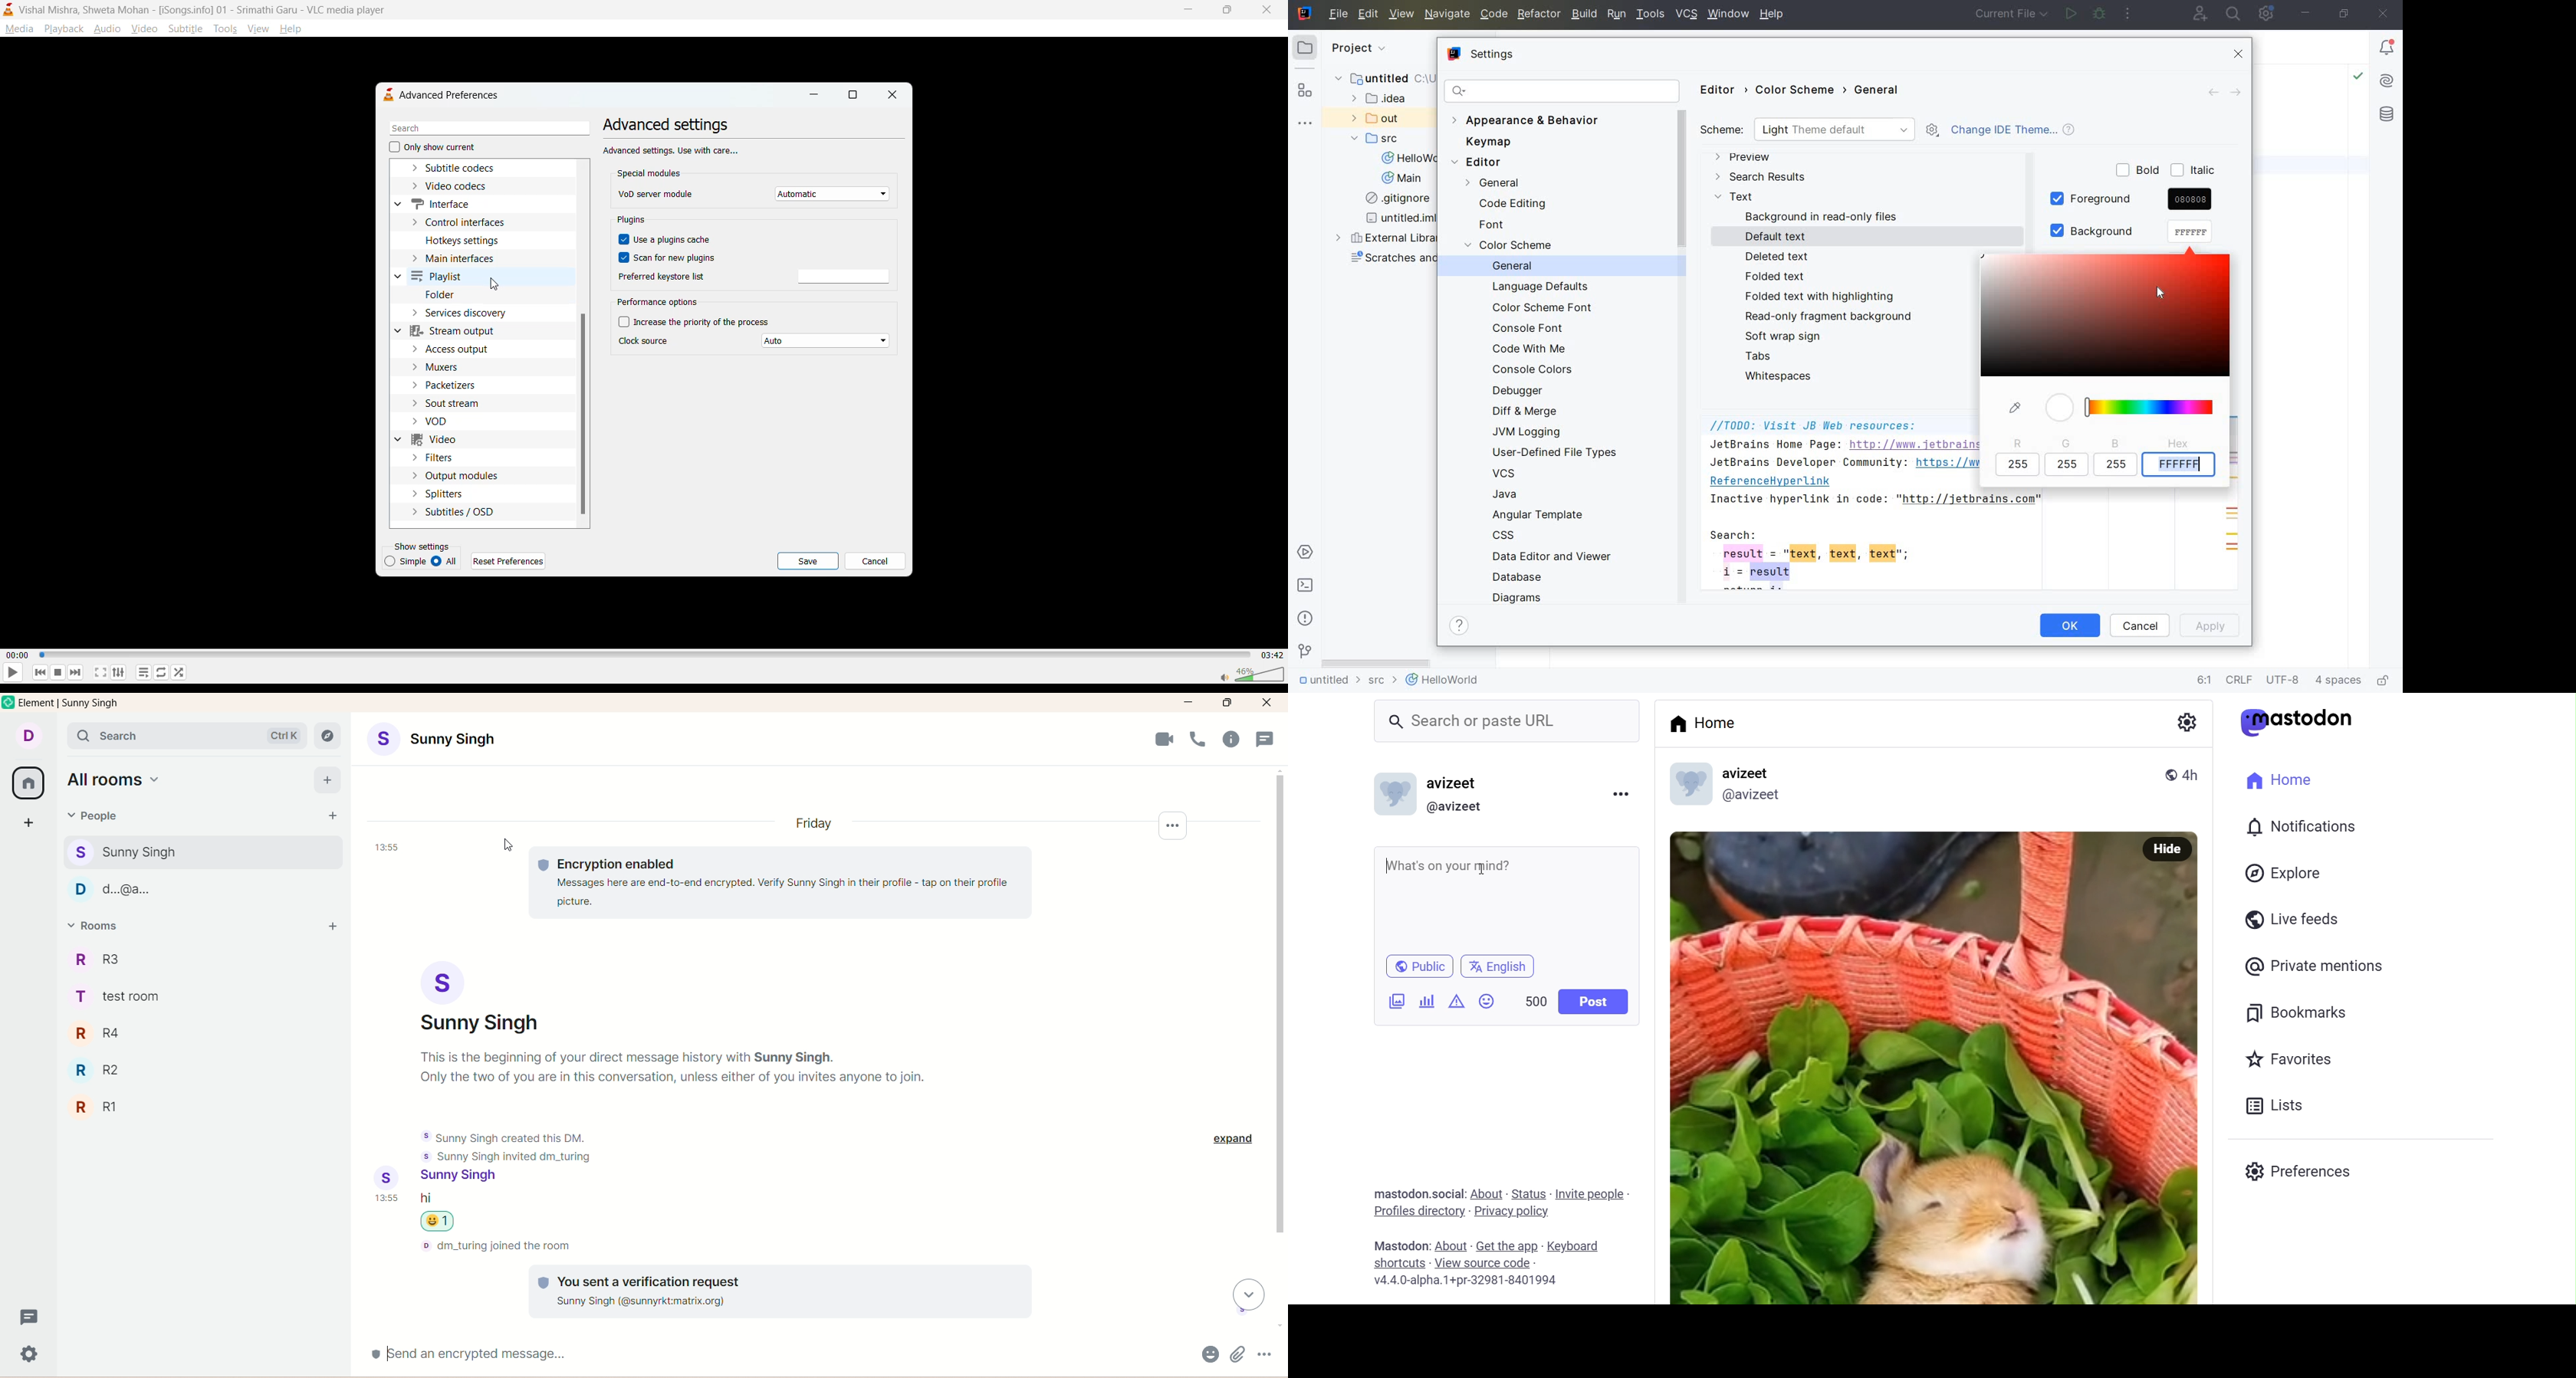  Describe the element at coordinates (442, 203) in the screenshot. I see `interface` at that location.